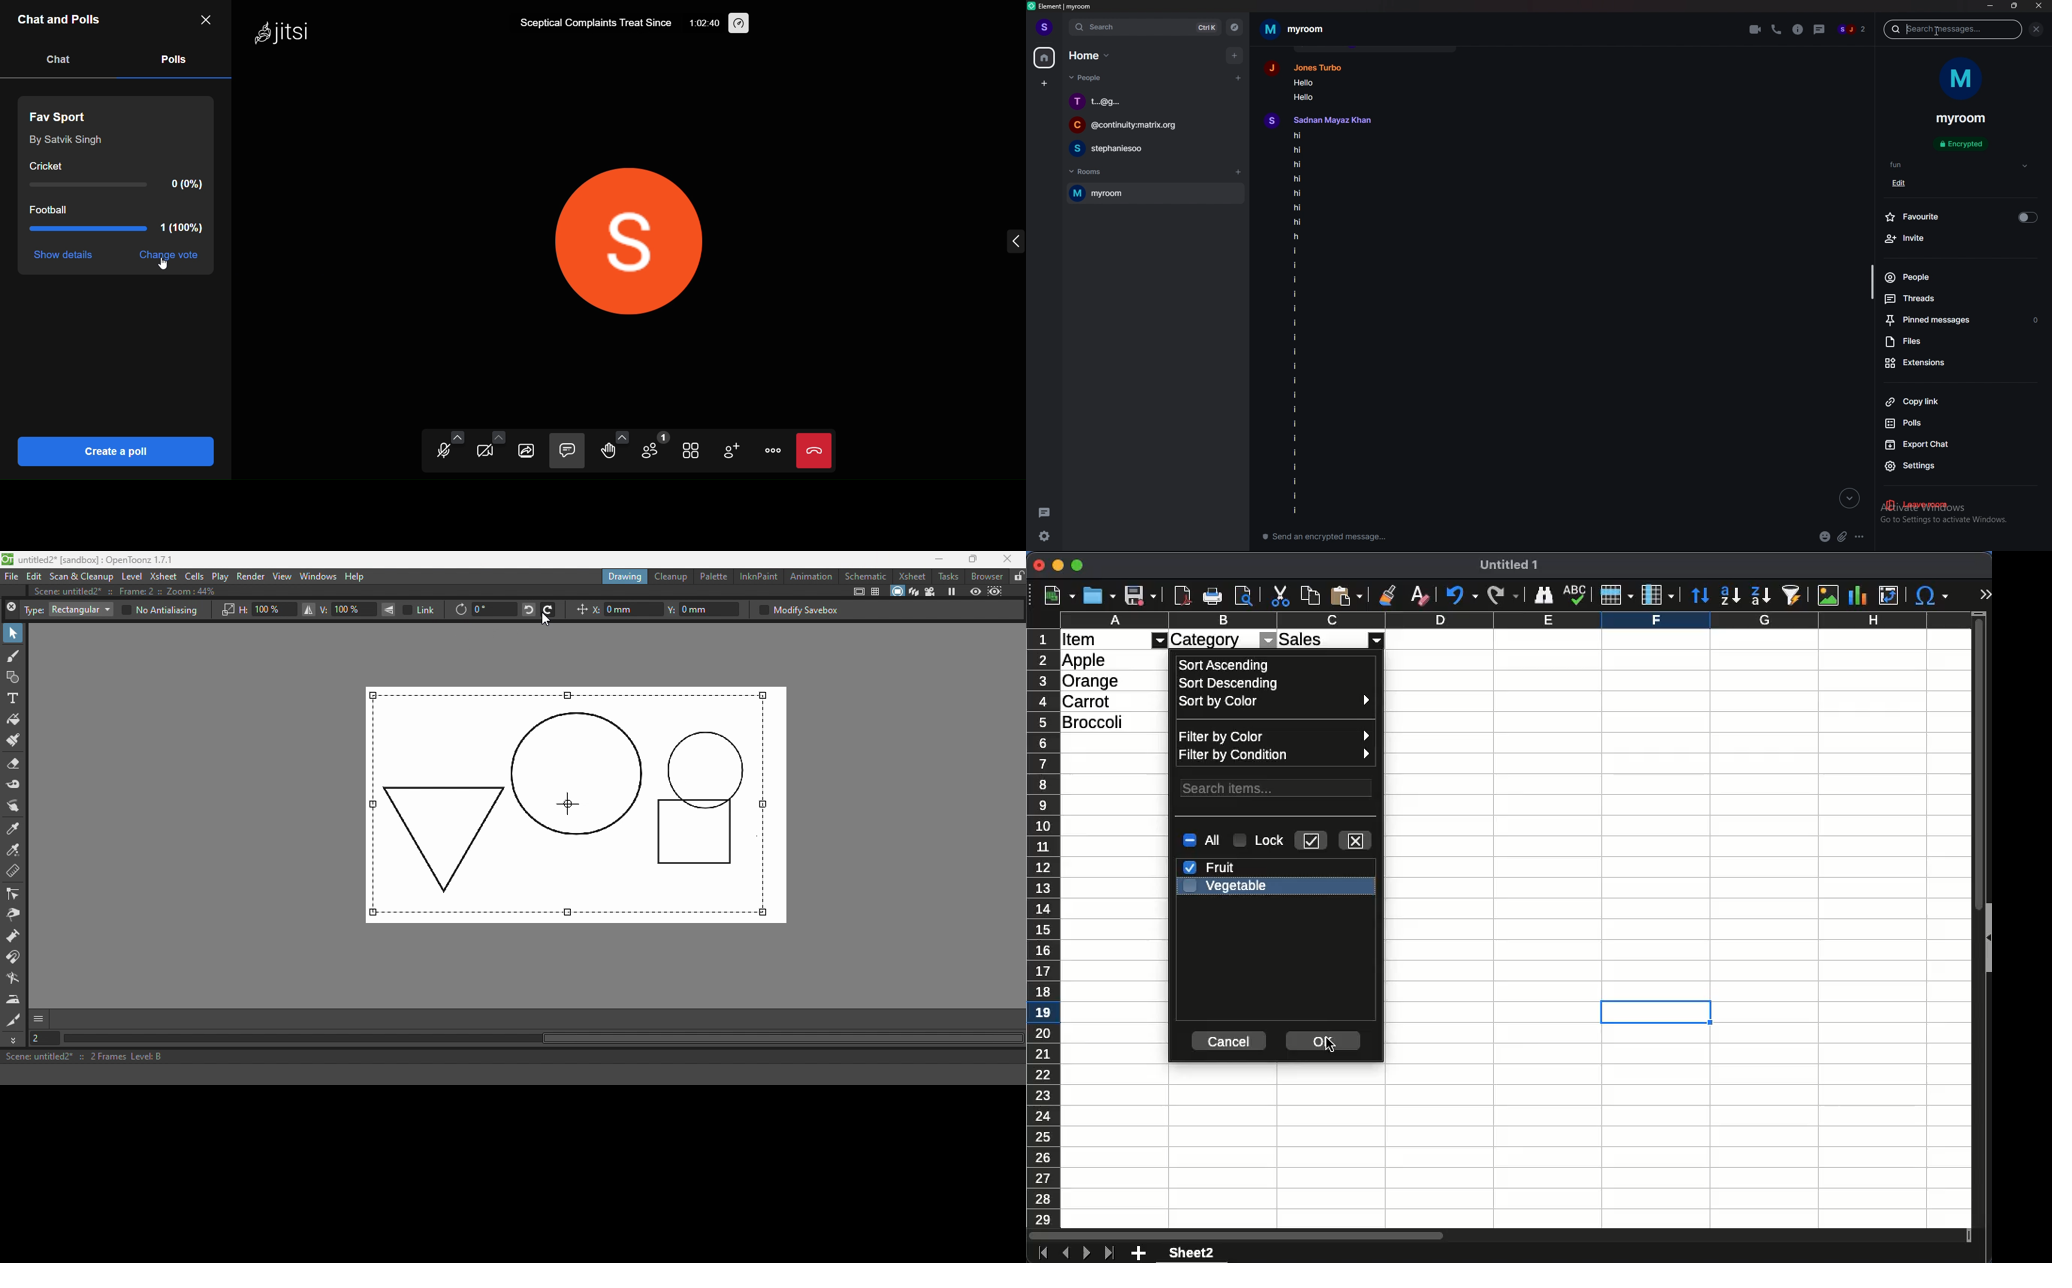 Image resolution: width=2072 pixels, height=1288 pixels. I want to click on descending, so click(1730, 596).